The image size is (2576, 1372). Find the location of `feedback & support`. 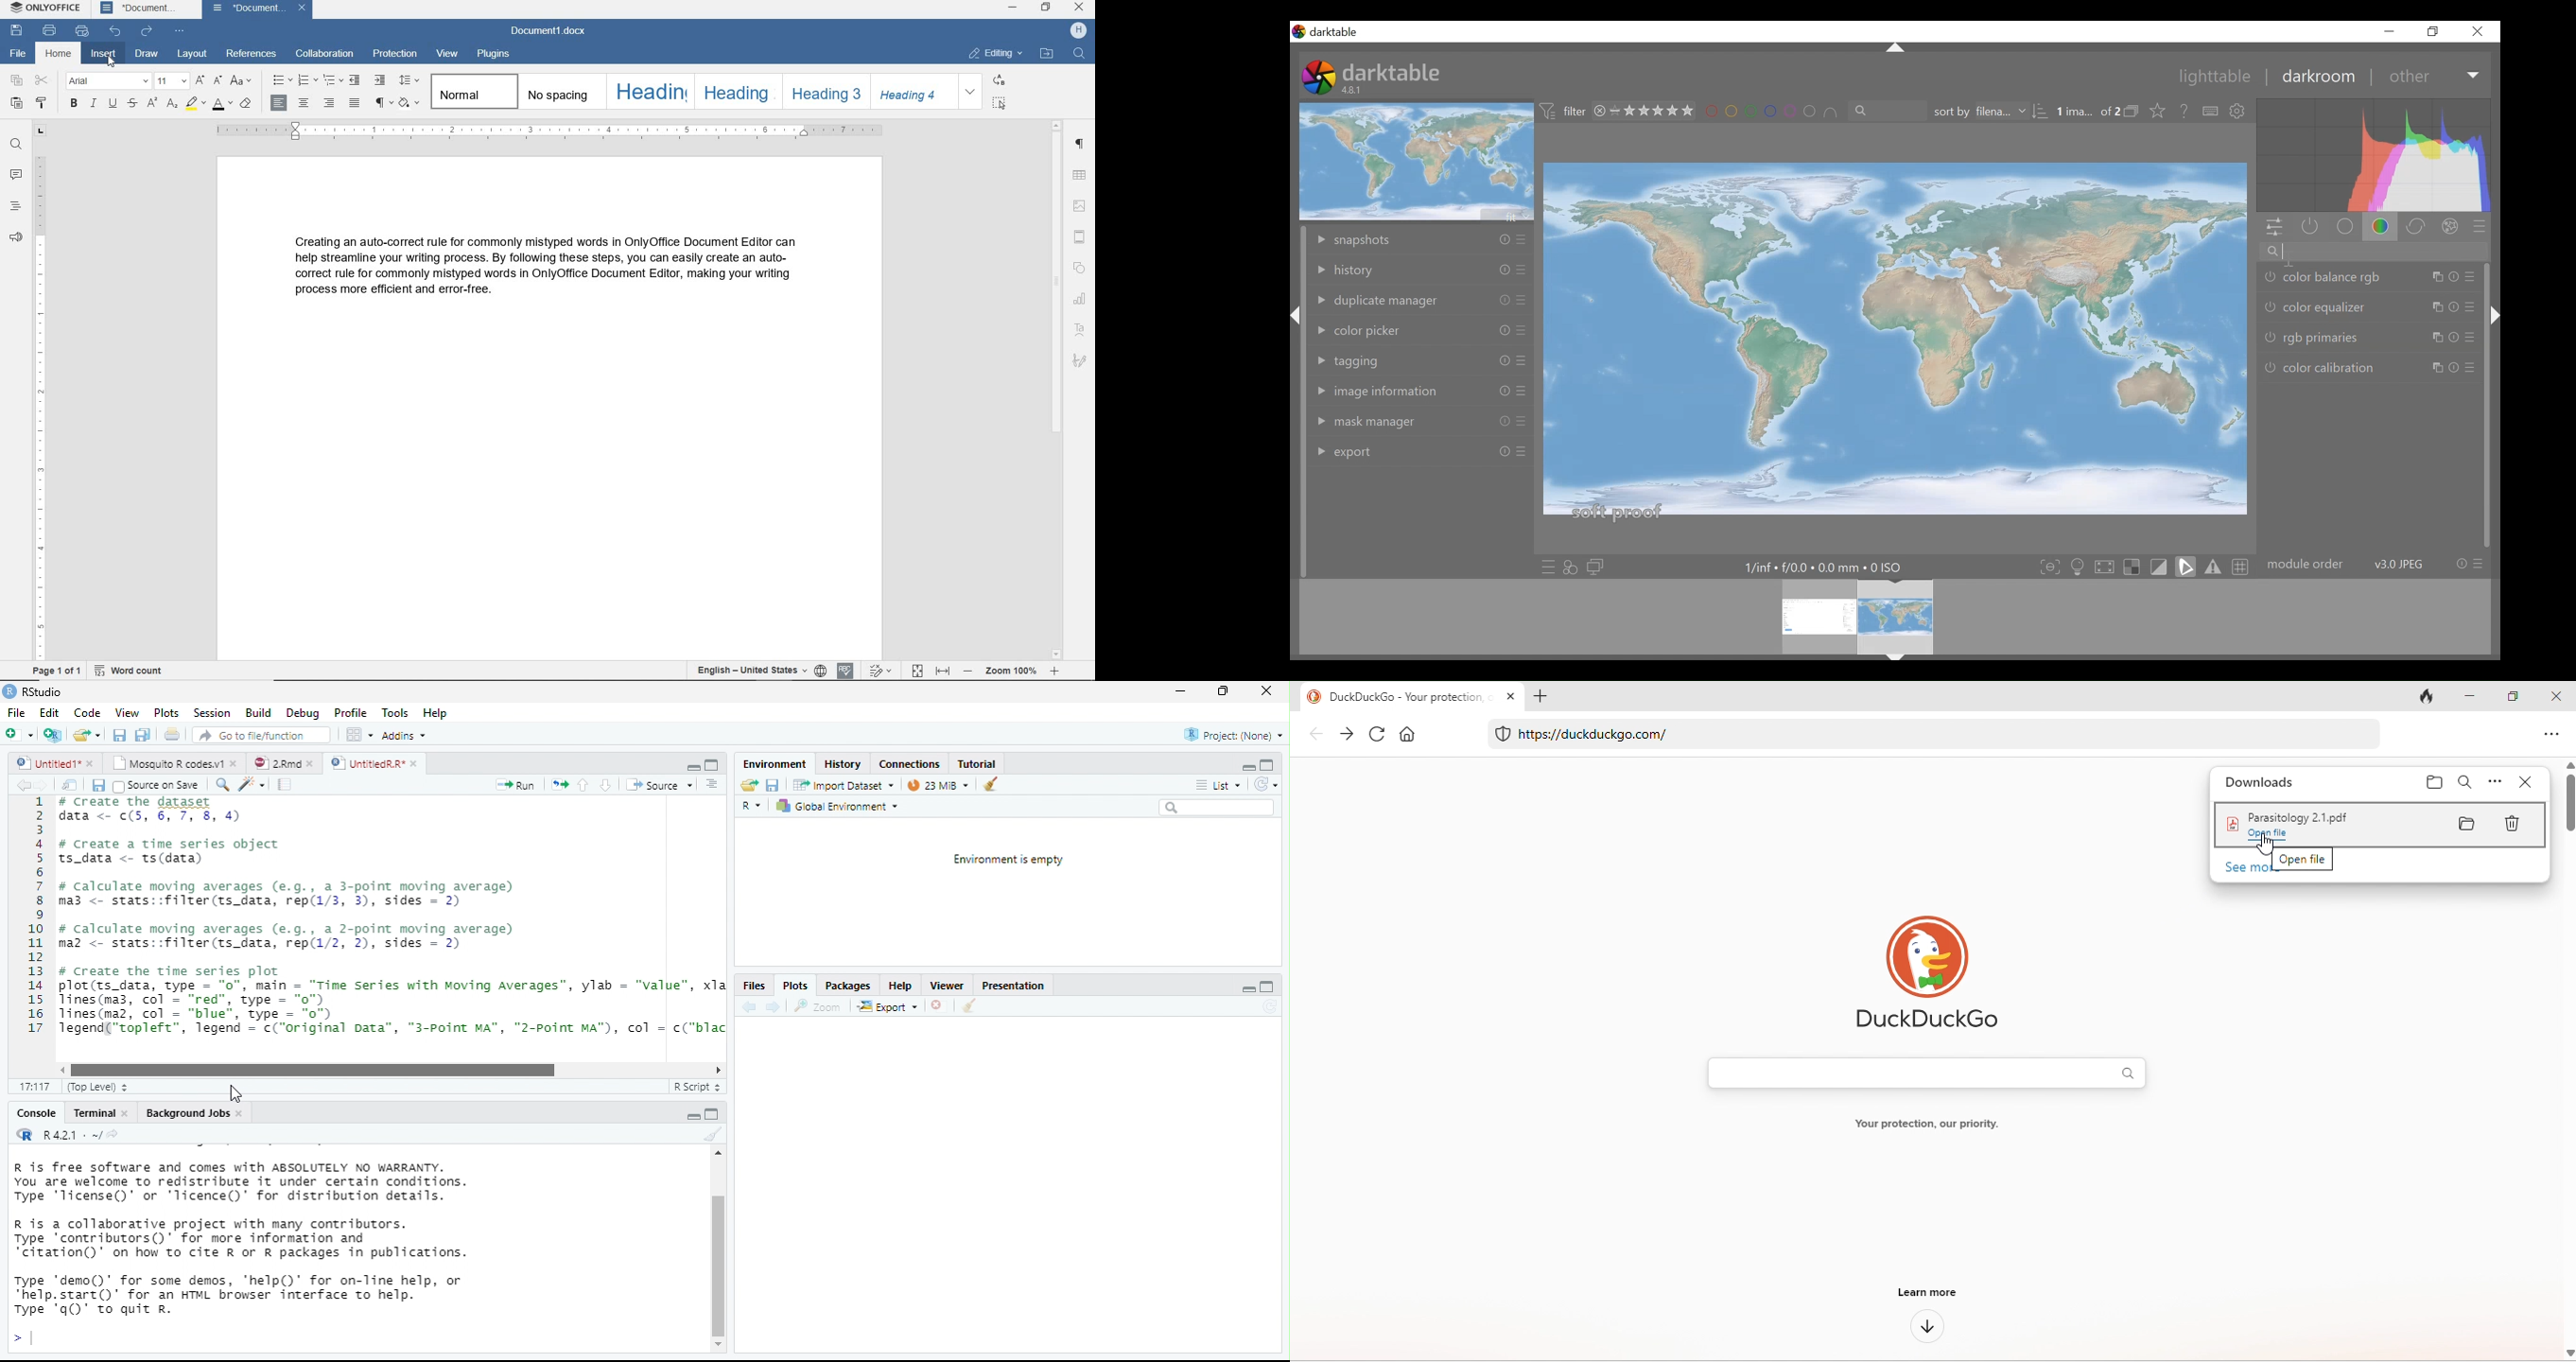

feedback & support is located at coordinates (16, 238).